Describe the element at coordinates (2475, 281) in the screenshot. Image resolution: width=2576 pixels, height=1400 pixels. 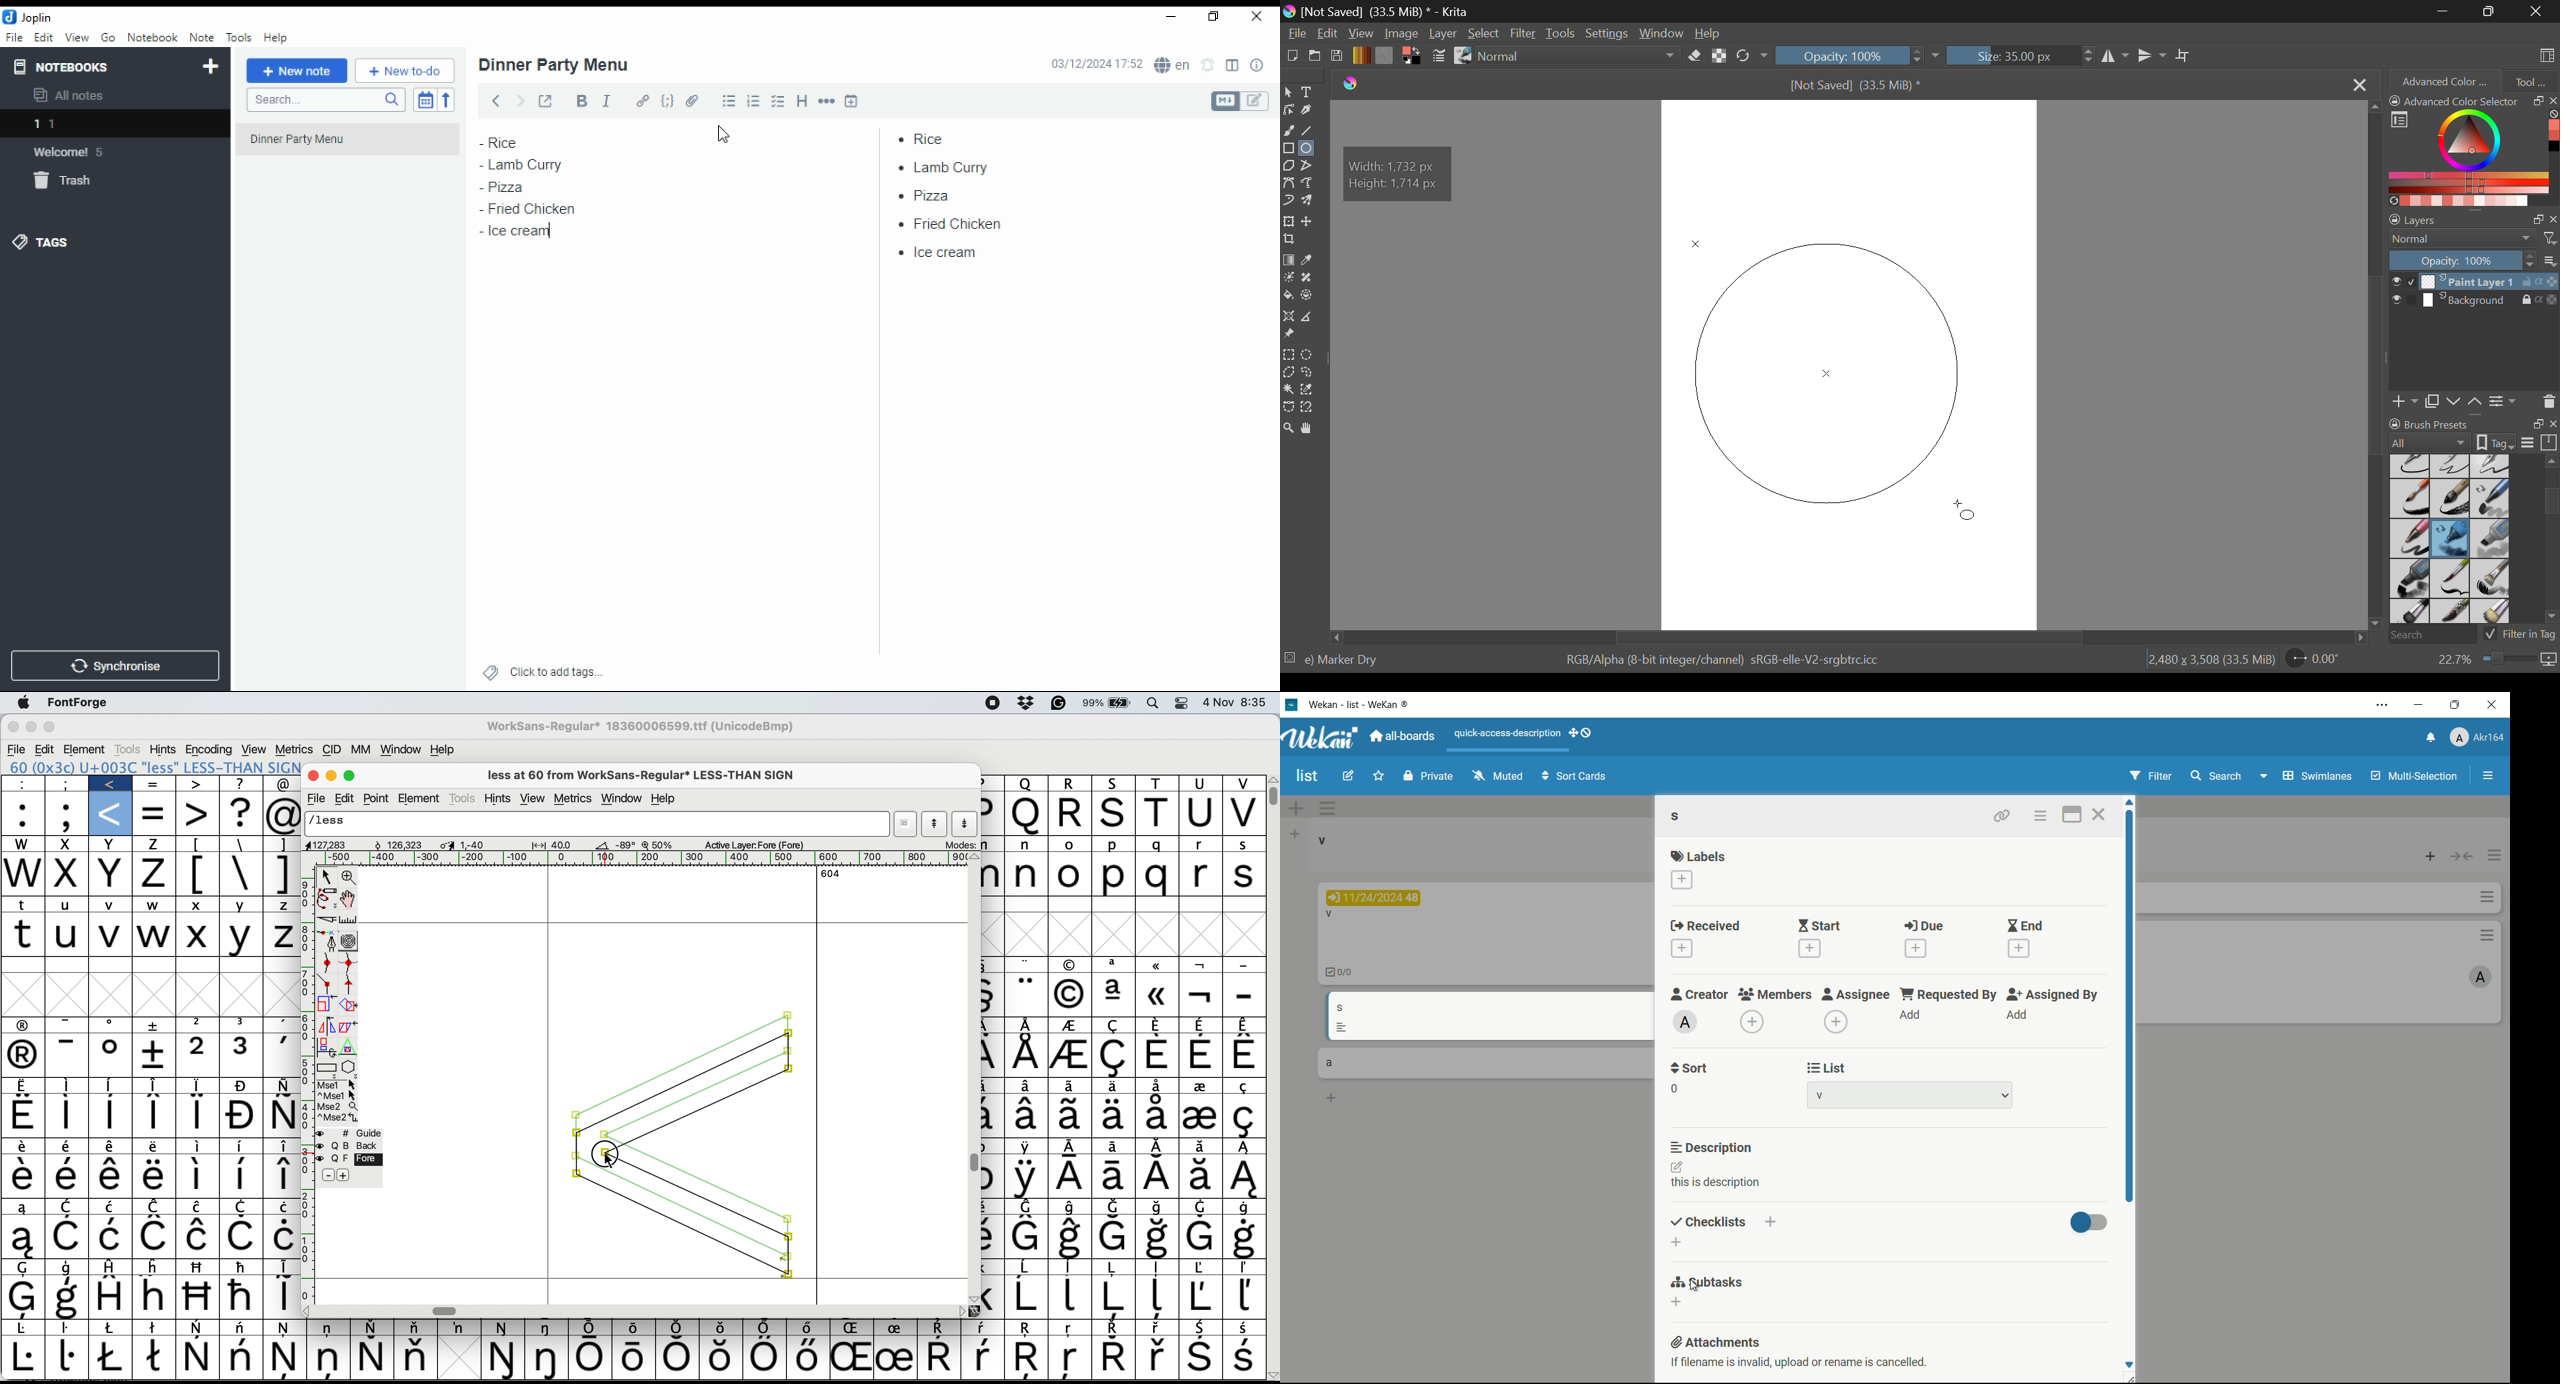
I see `Paint Layer 1` at that location.